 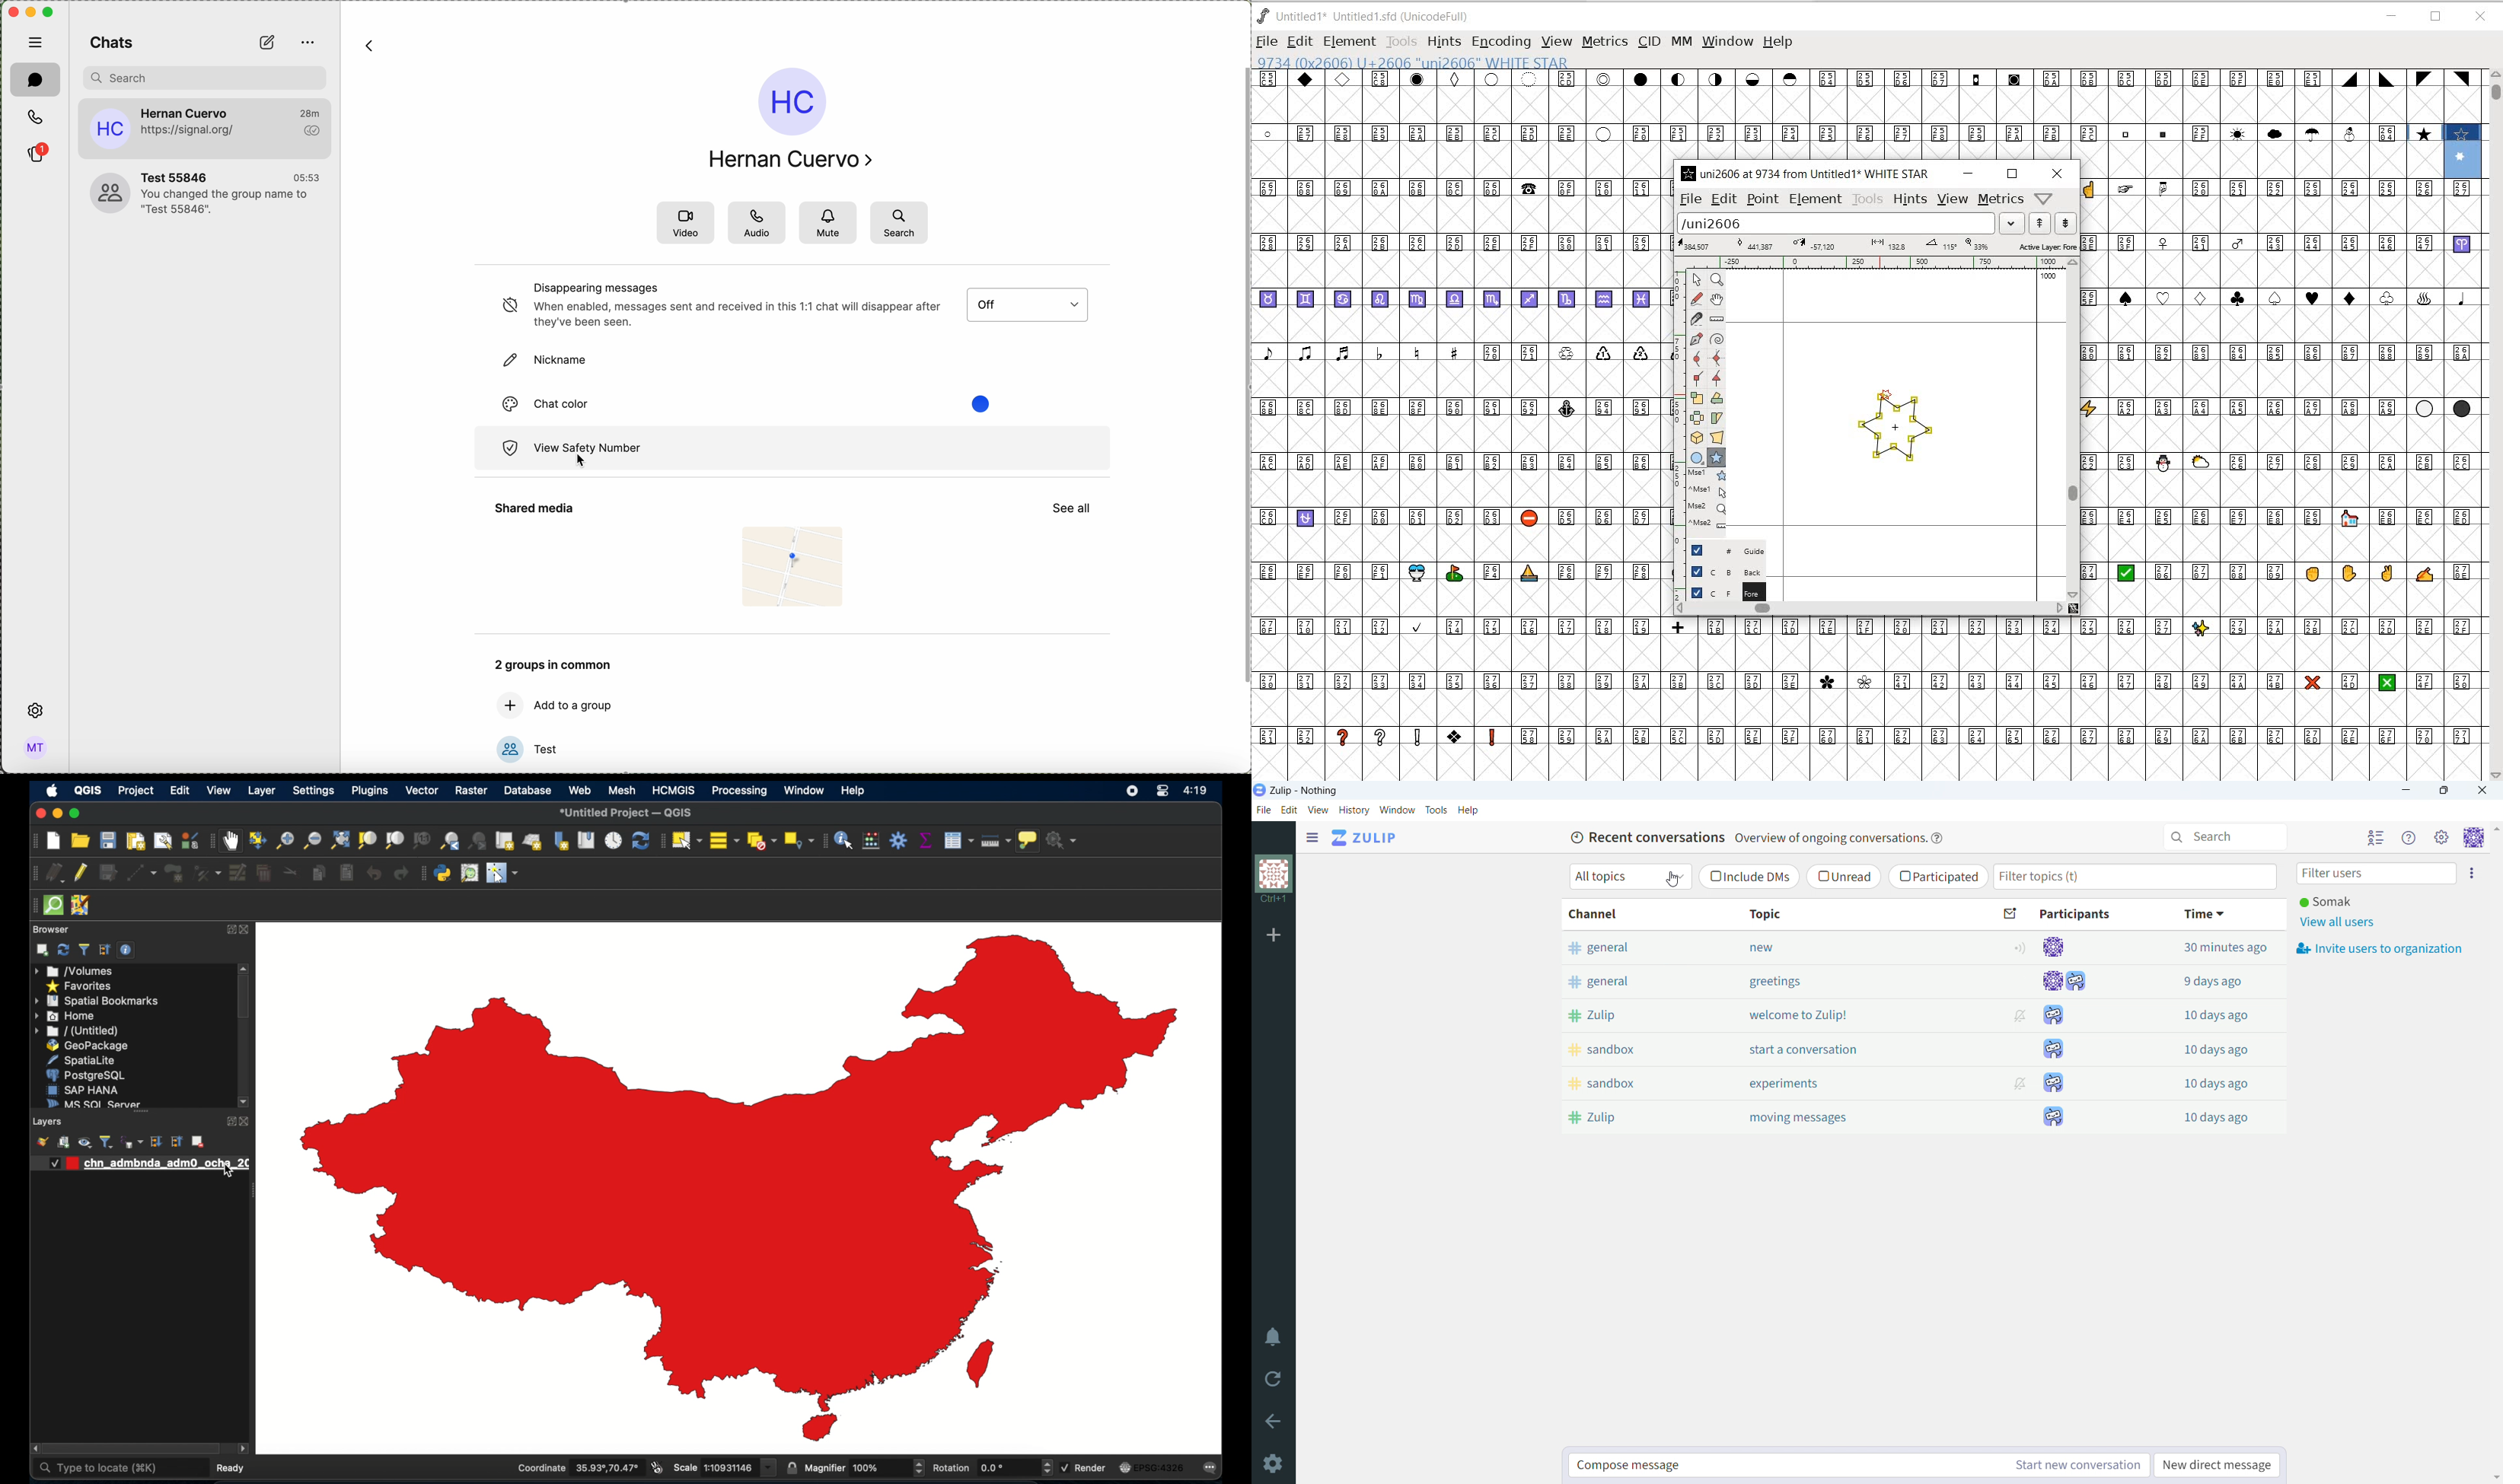 What do you see at coordinates (263, 792) in the screenshot?
I see `layer` at bounding box center [263, 792].